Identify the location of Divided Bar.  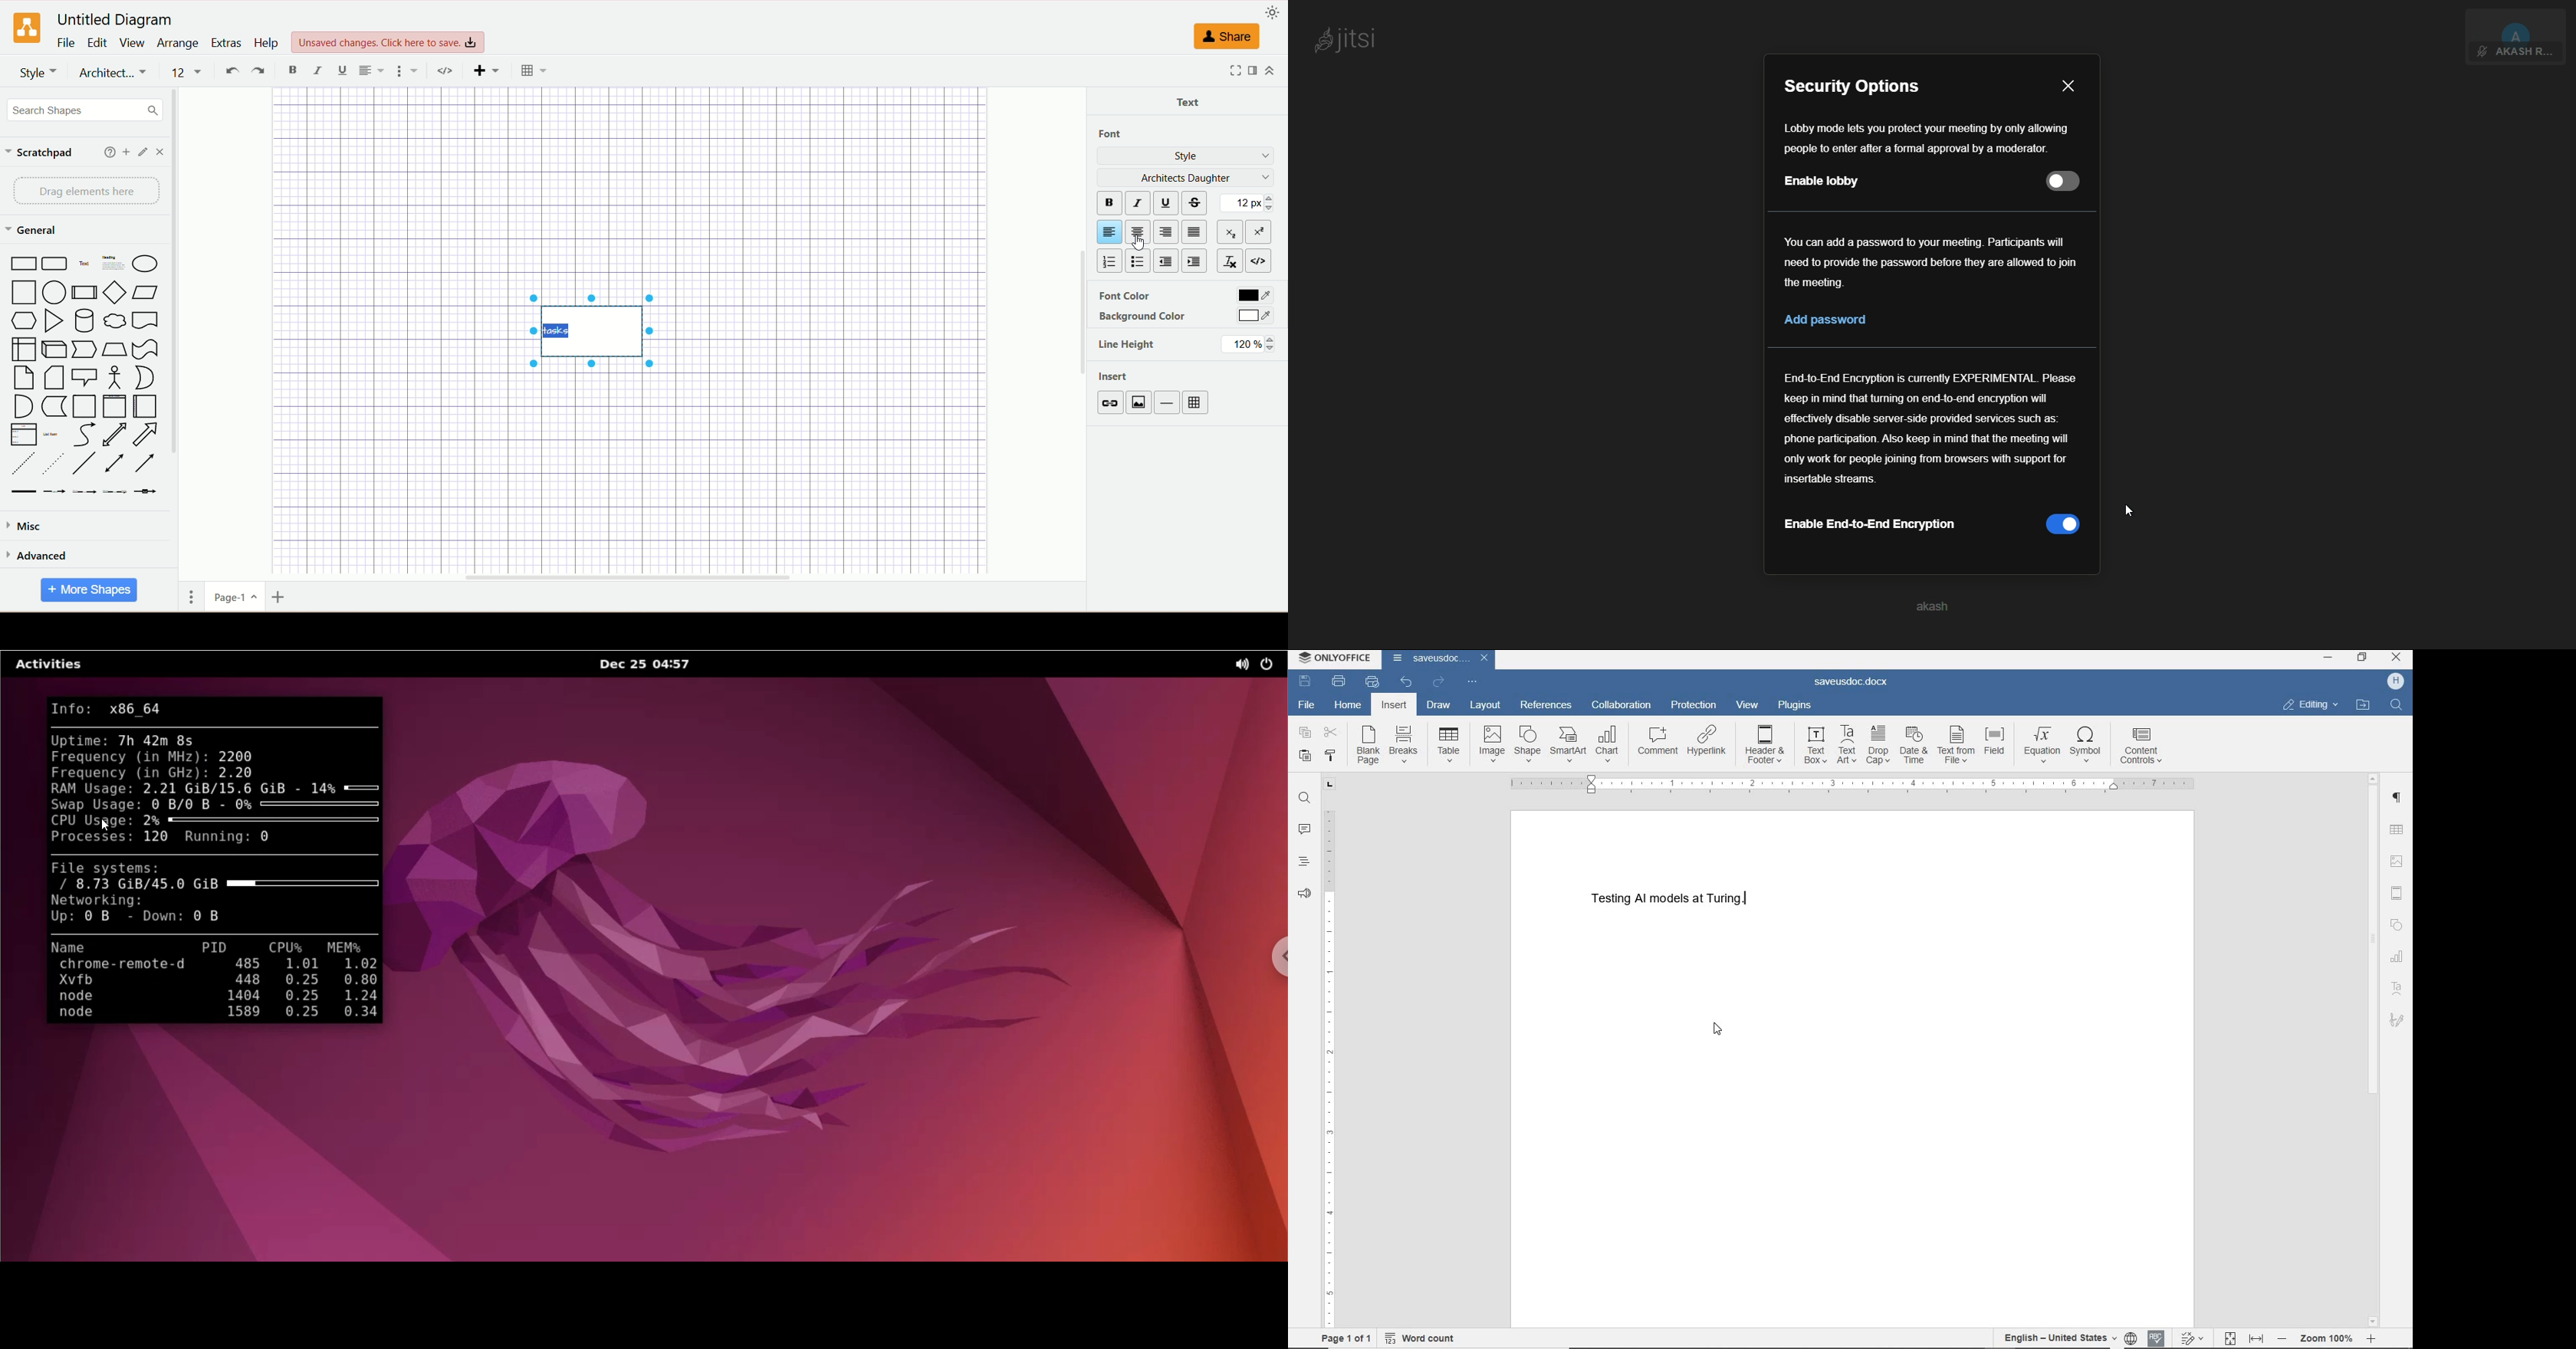
(85, 293).